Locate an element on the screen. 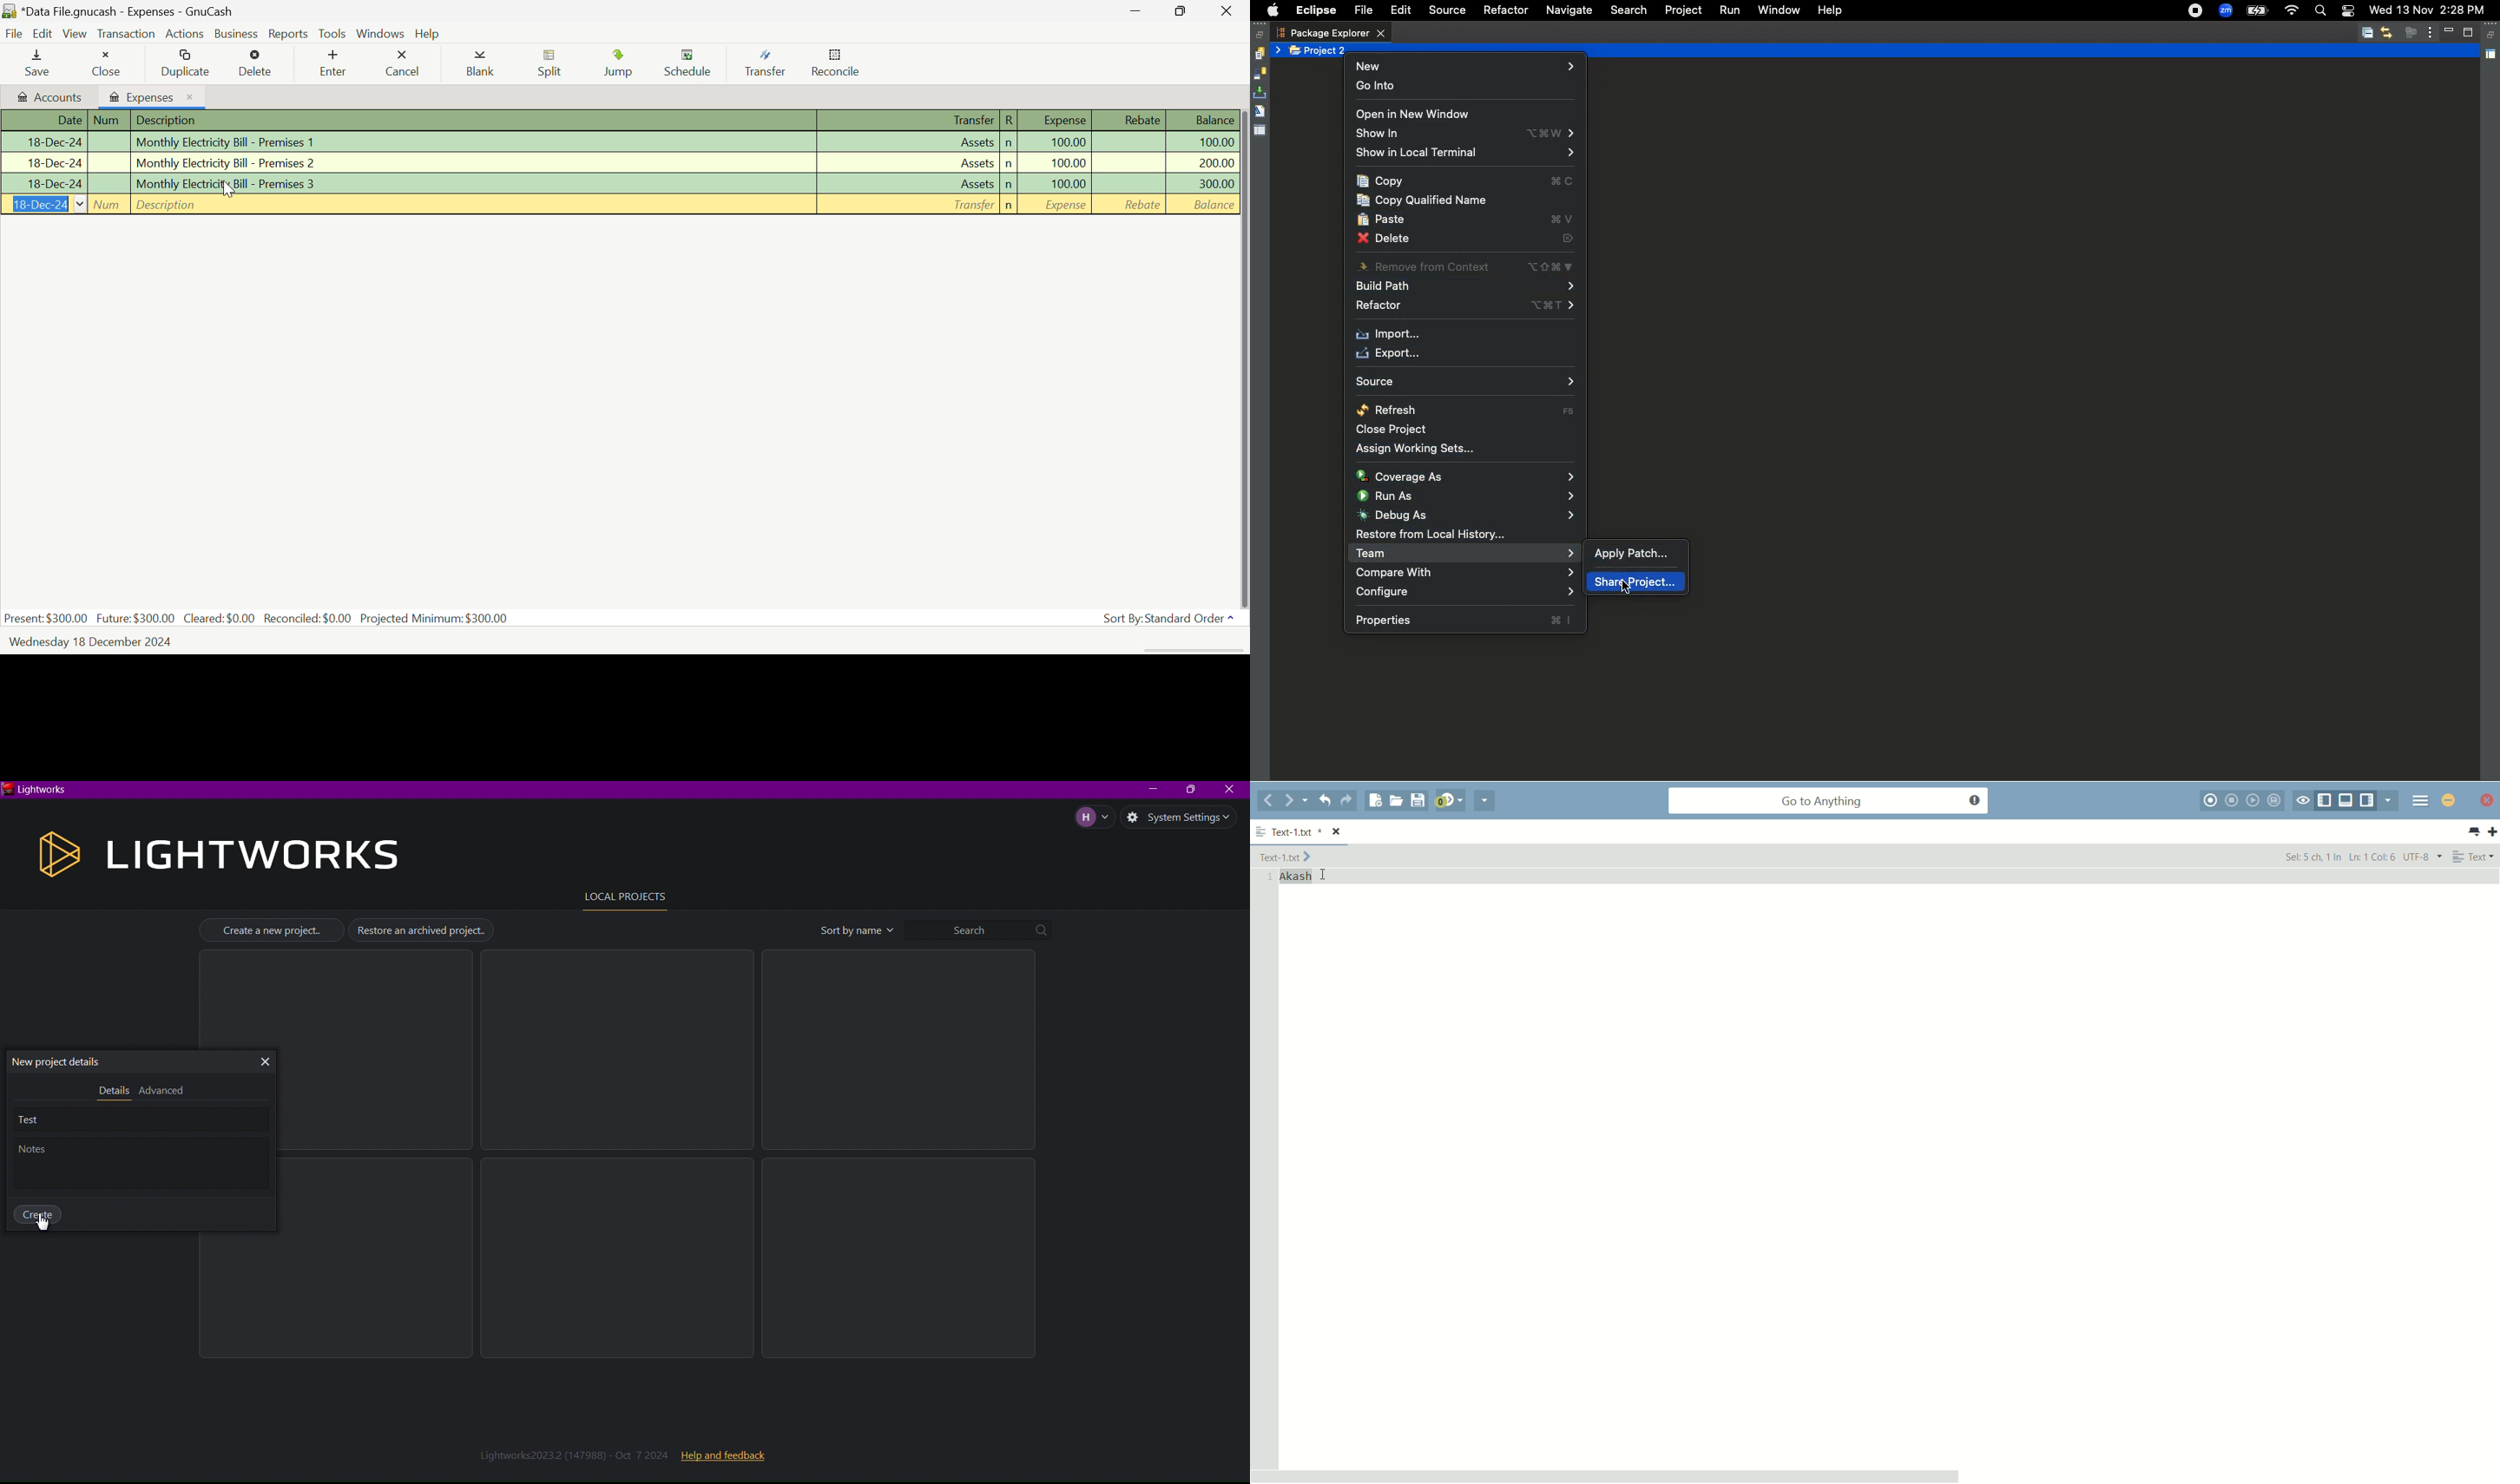 Image resolution: width=2520 pixels, height=1484 pixels. Maximize is located at coordinates (1189, 791).